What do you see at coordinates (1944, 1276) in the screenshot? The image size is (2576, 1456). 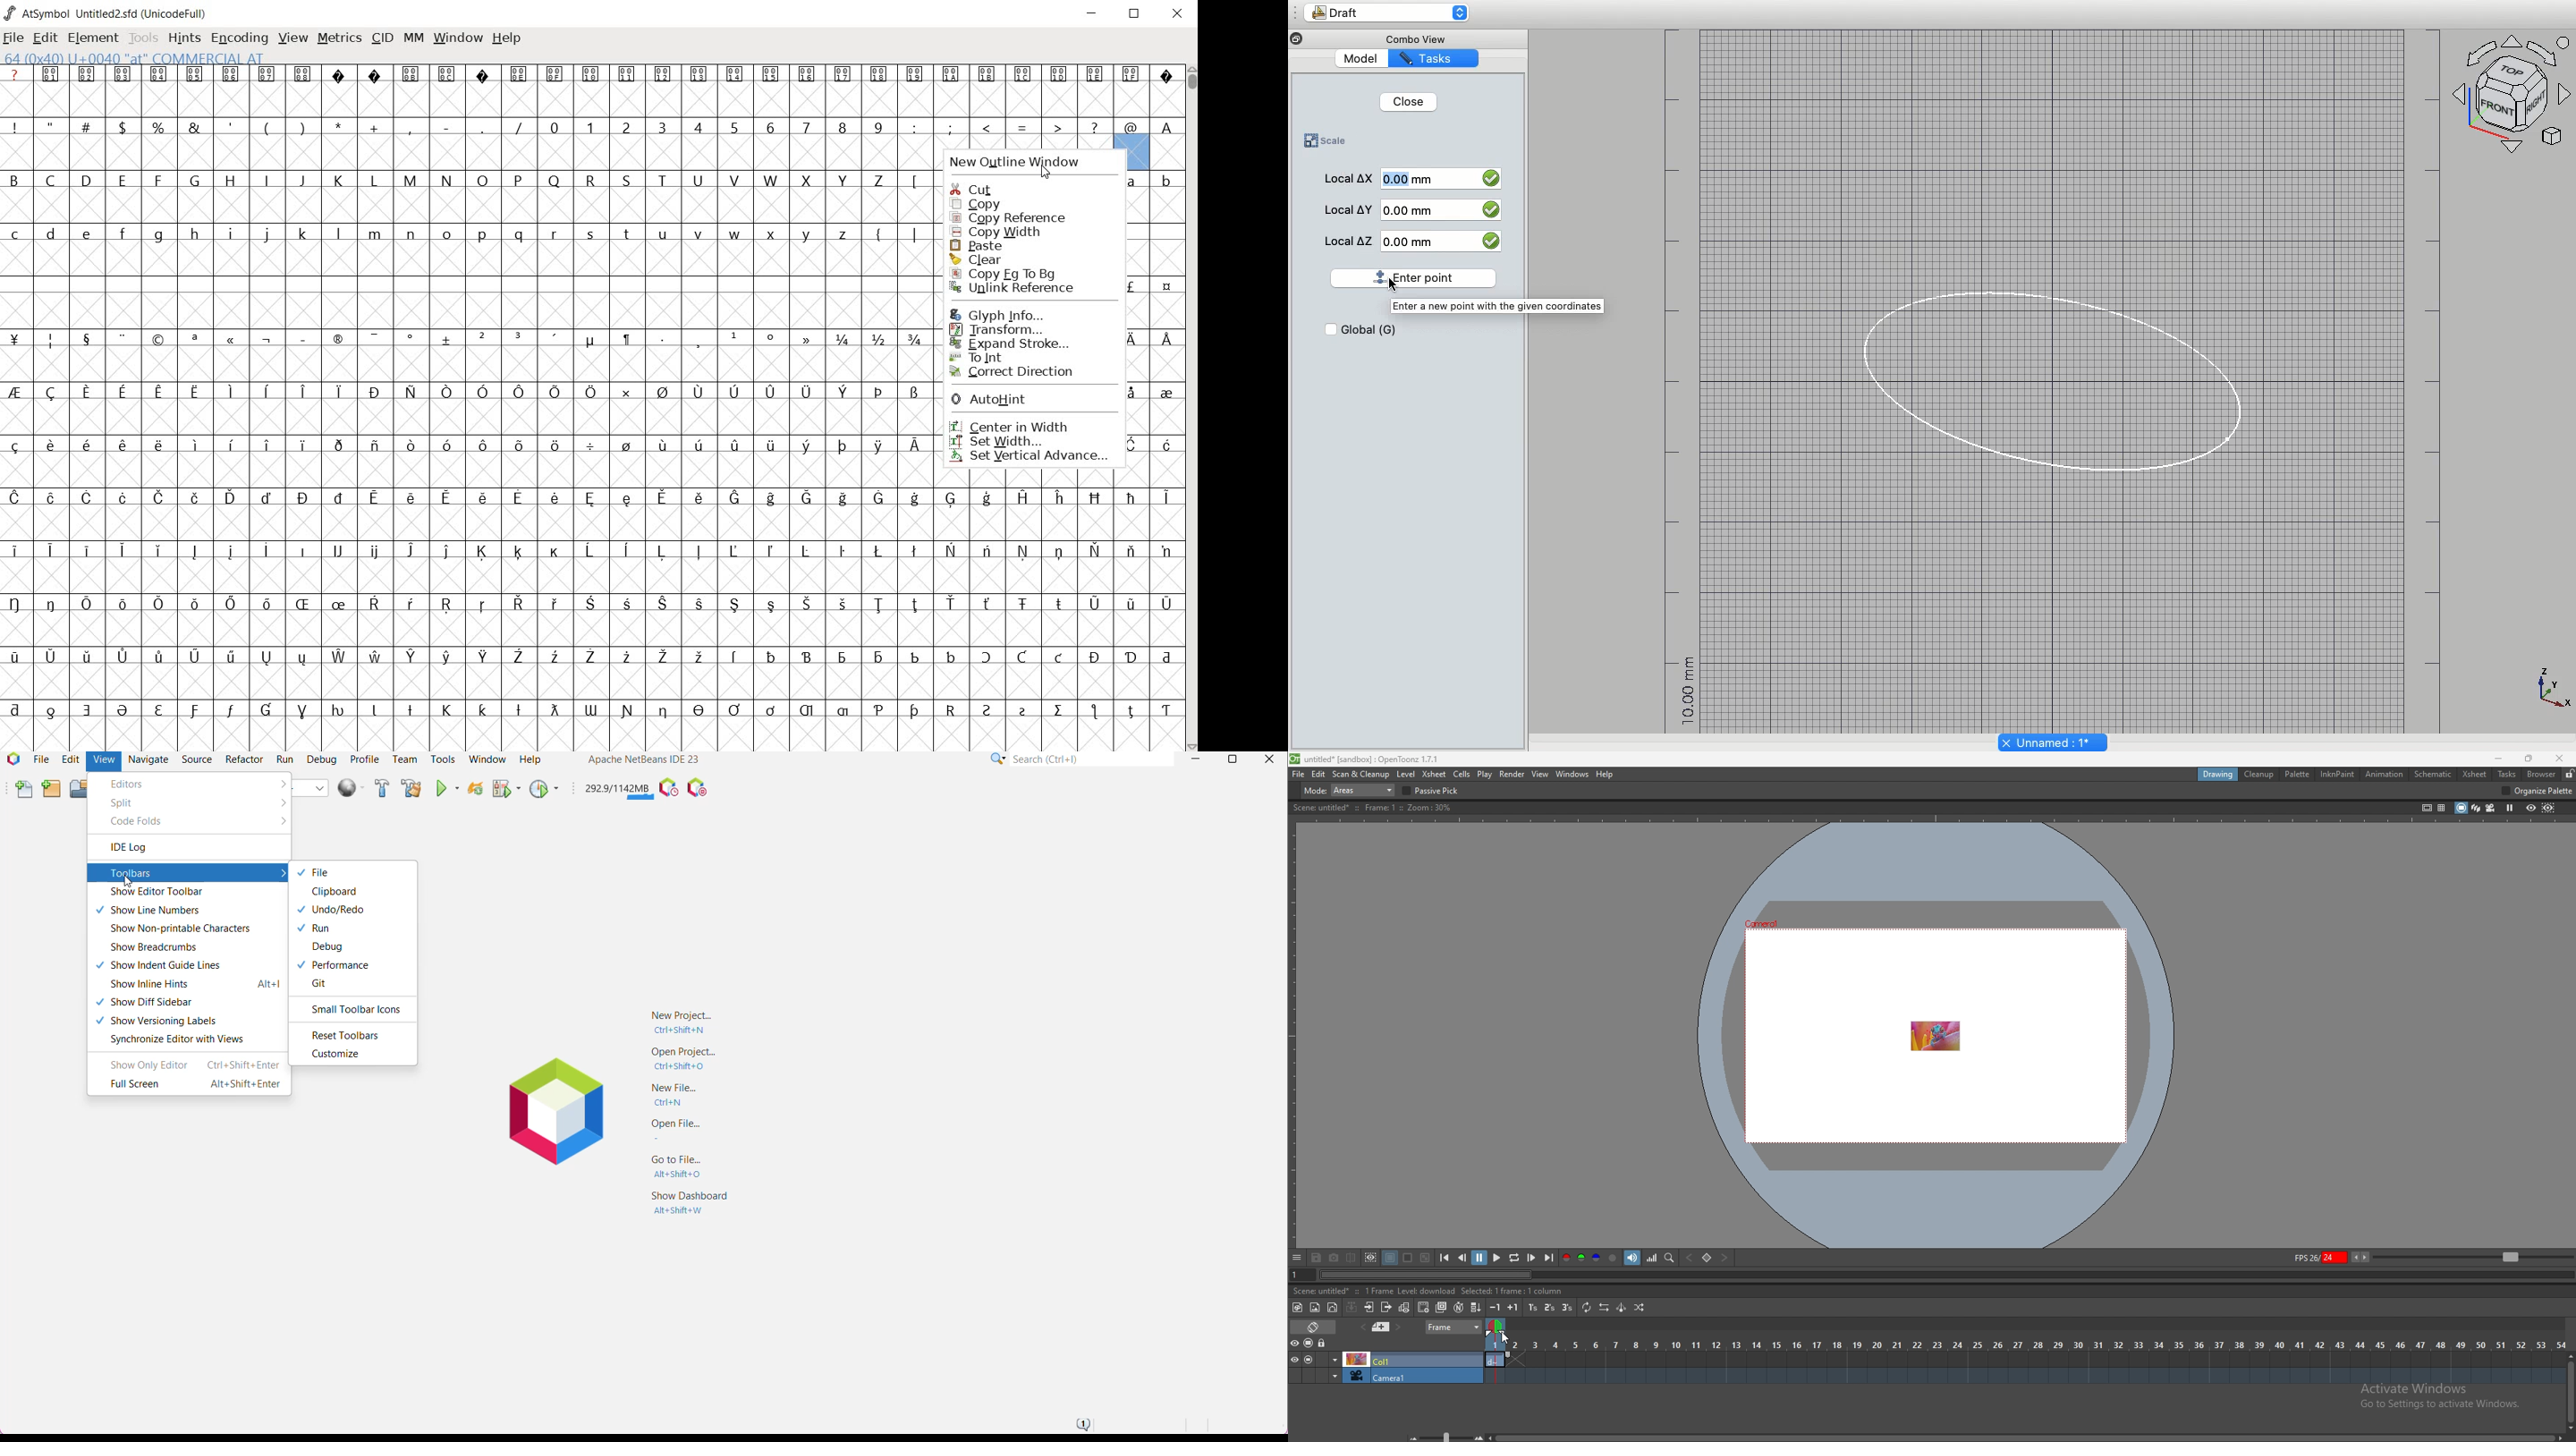 I see `seek` at bounding box center [1944, 1276].